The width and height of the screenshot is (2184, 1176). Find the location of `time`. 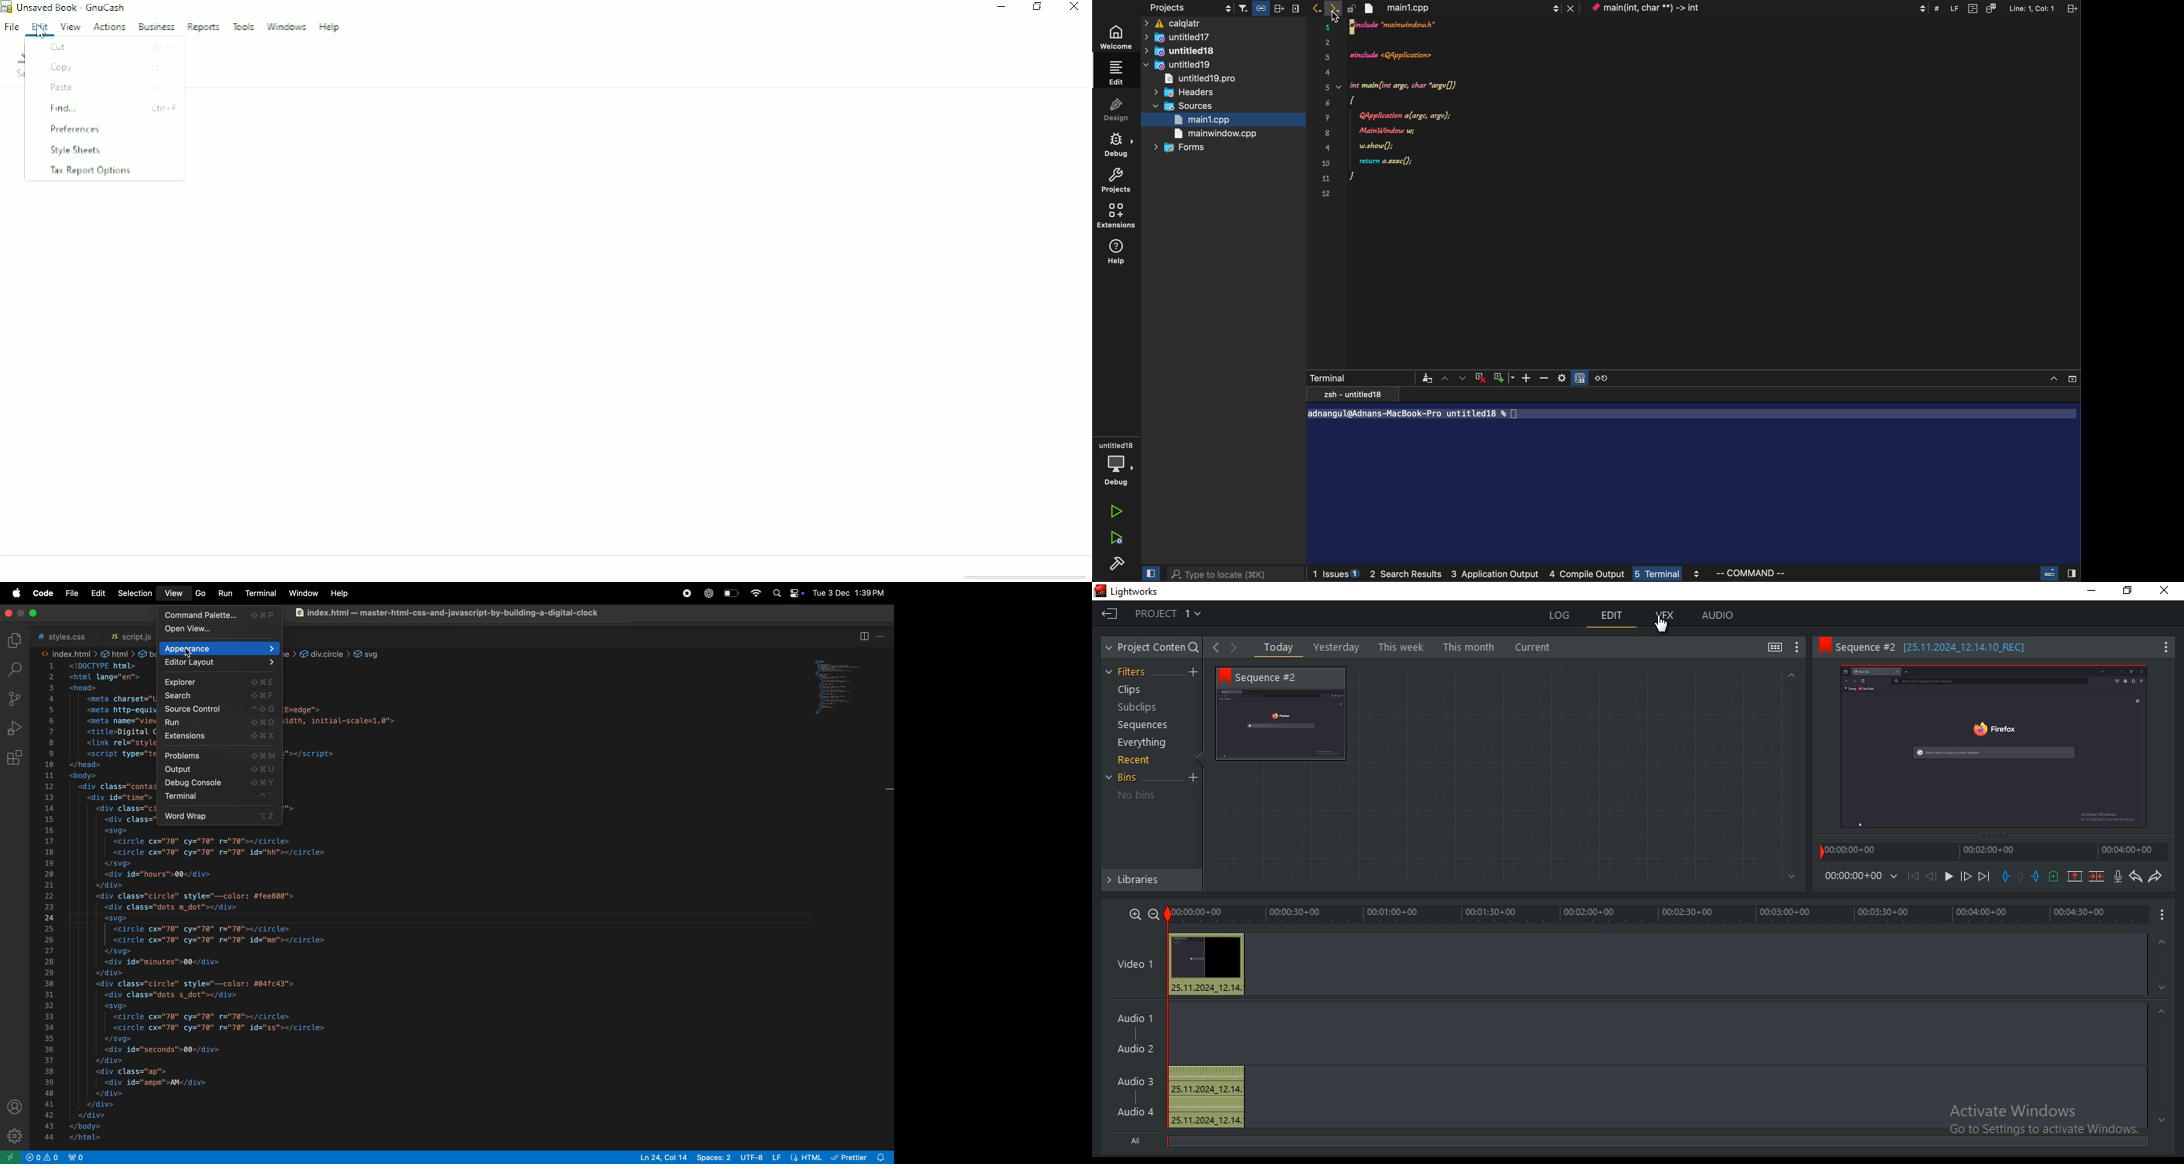

time is located at coordinates (1859, 875).